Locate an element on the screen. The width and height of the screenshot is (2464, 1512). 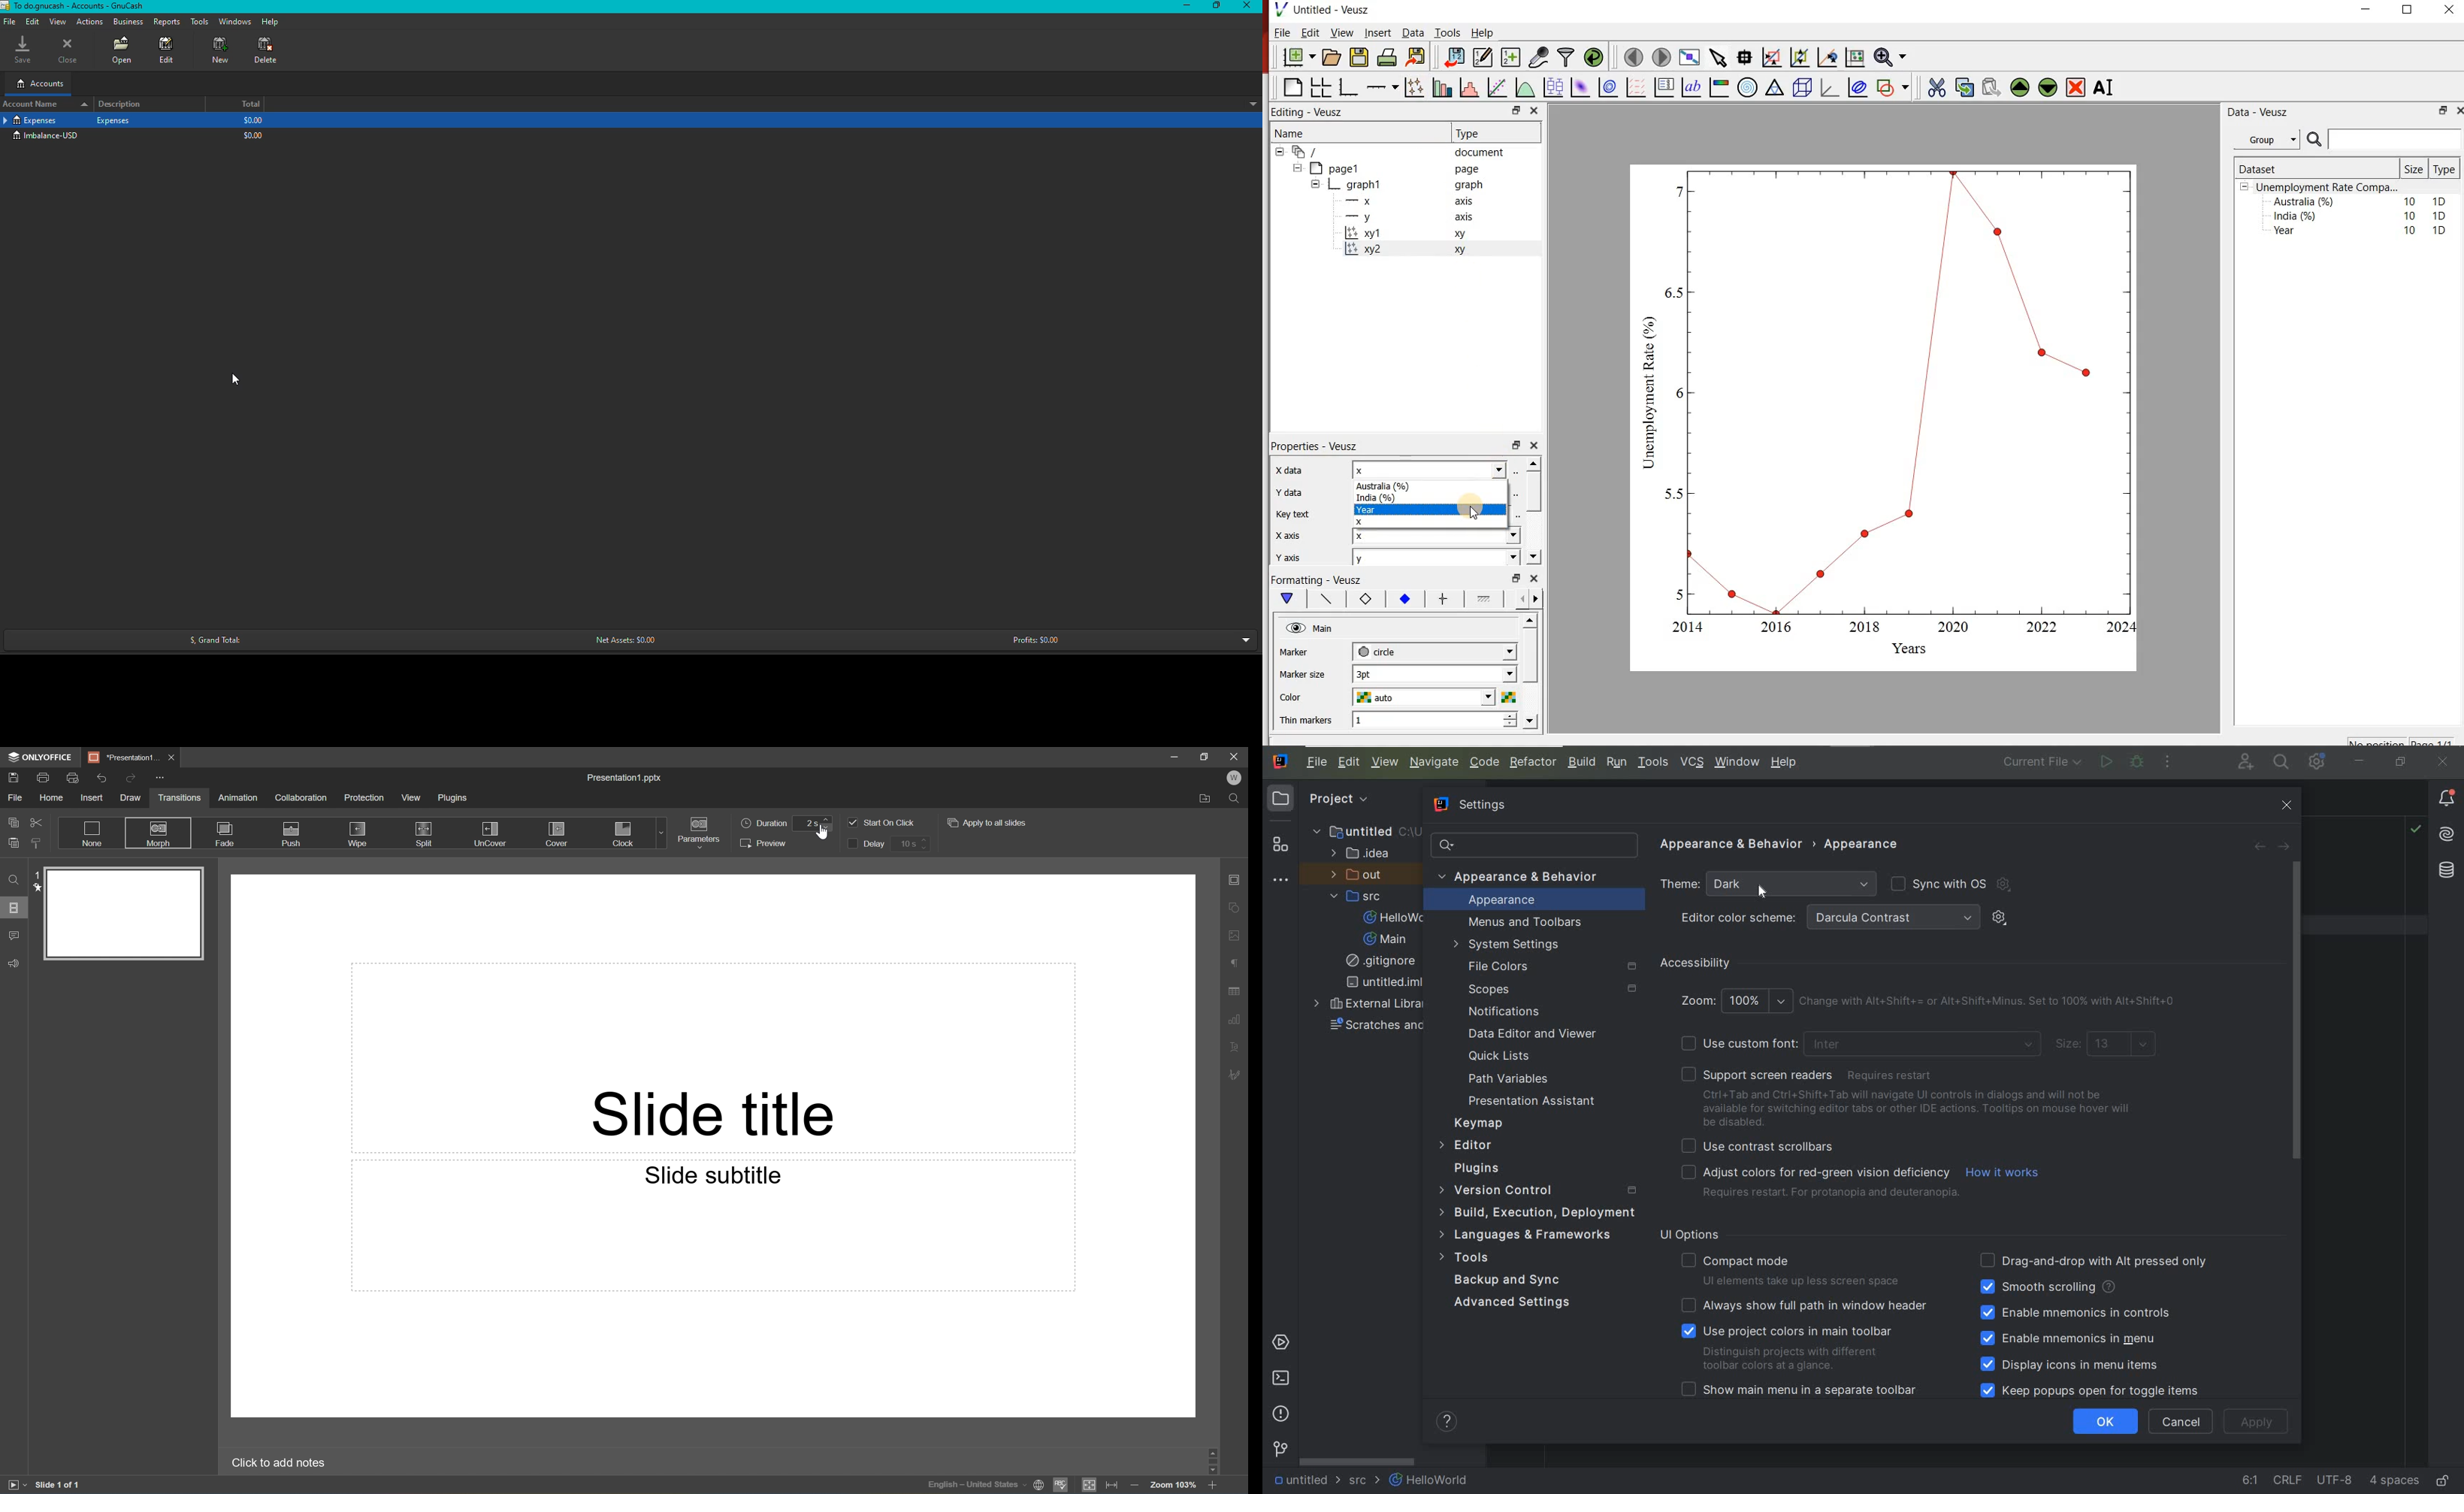
use project colors in main toolbar(checked) is located at coordinates (1794, 1347).